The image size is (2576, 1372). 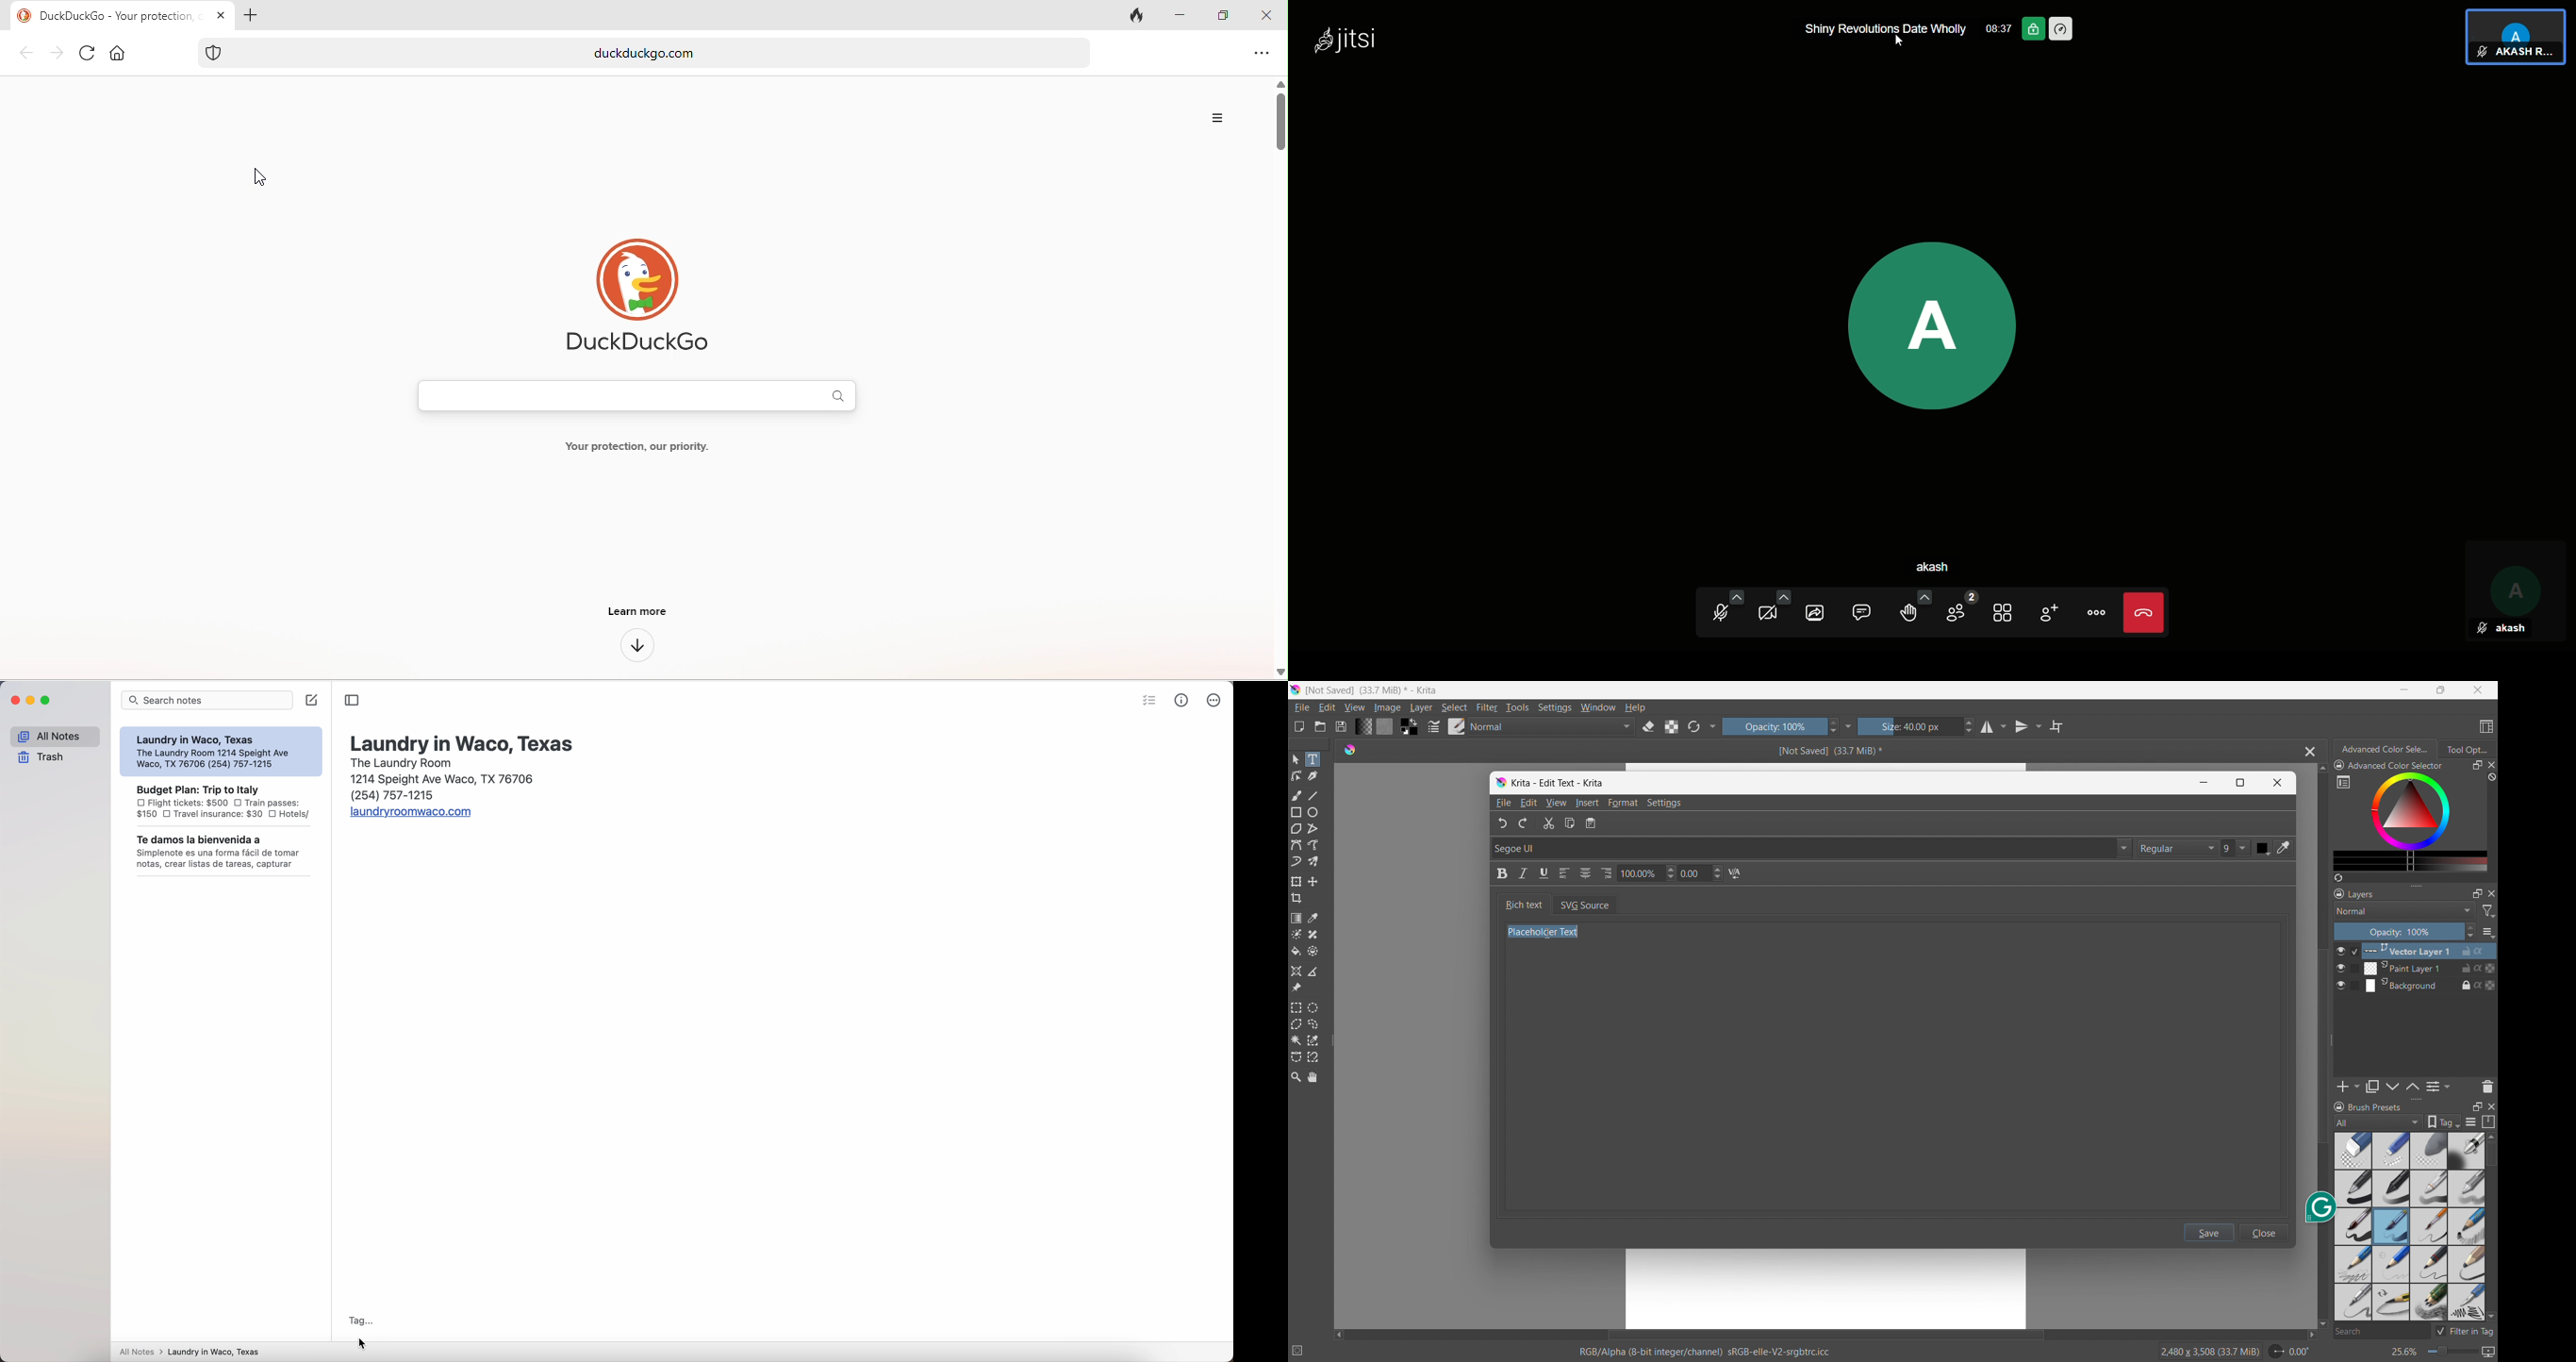 I want to click on Format, so click(x=1625, y=803).